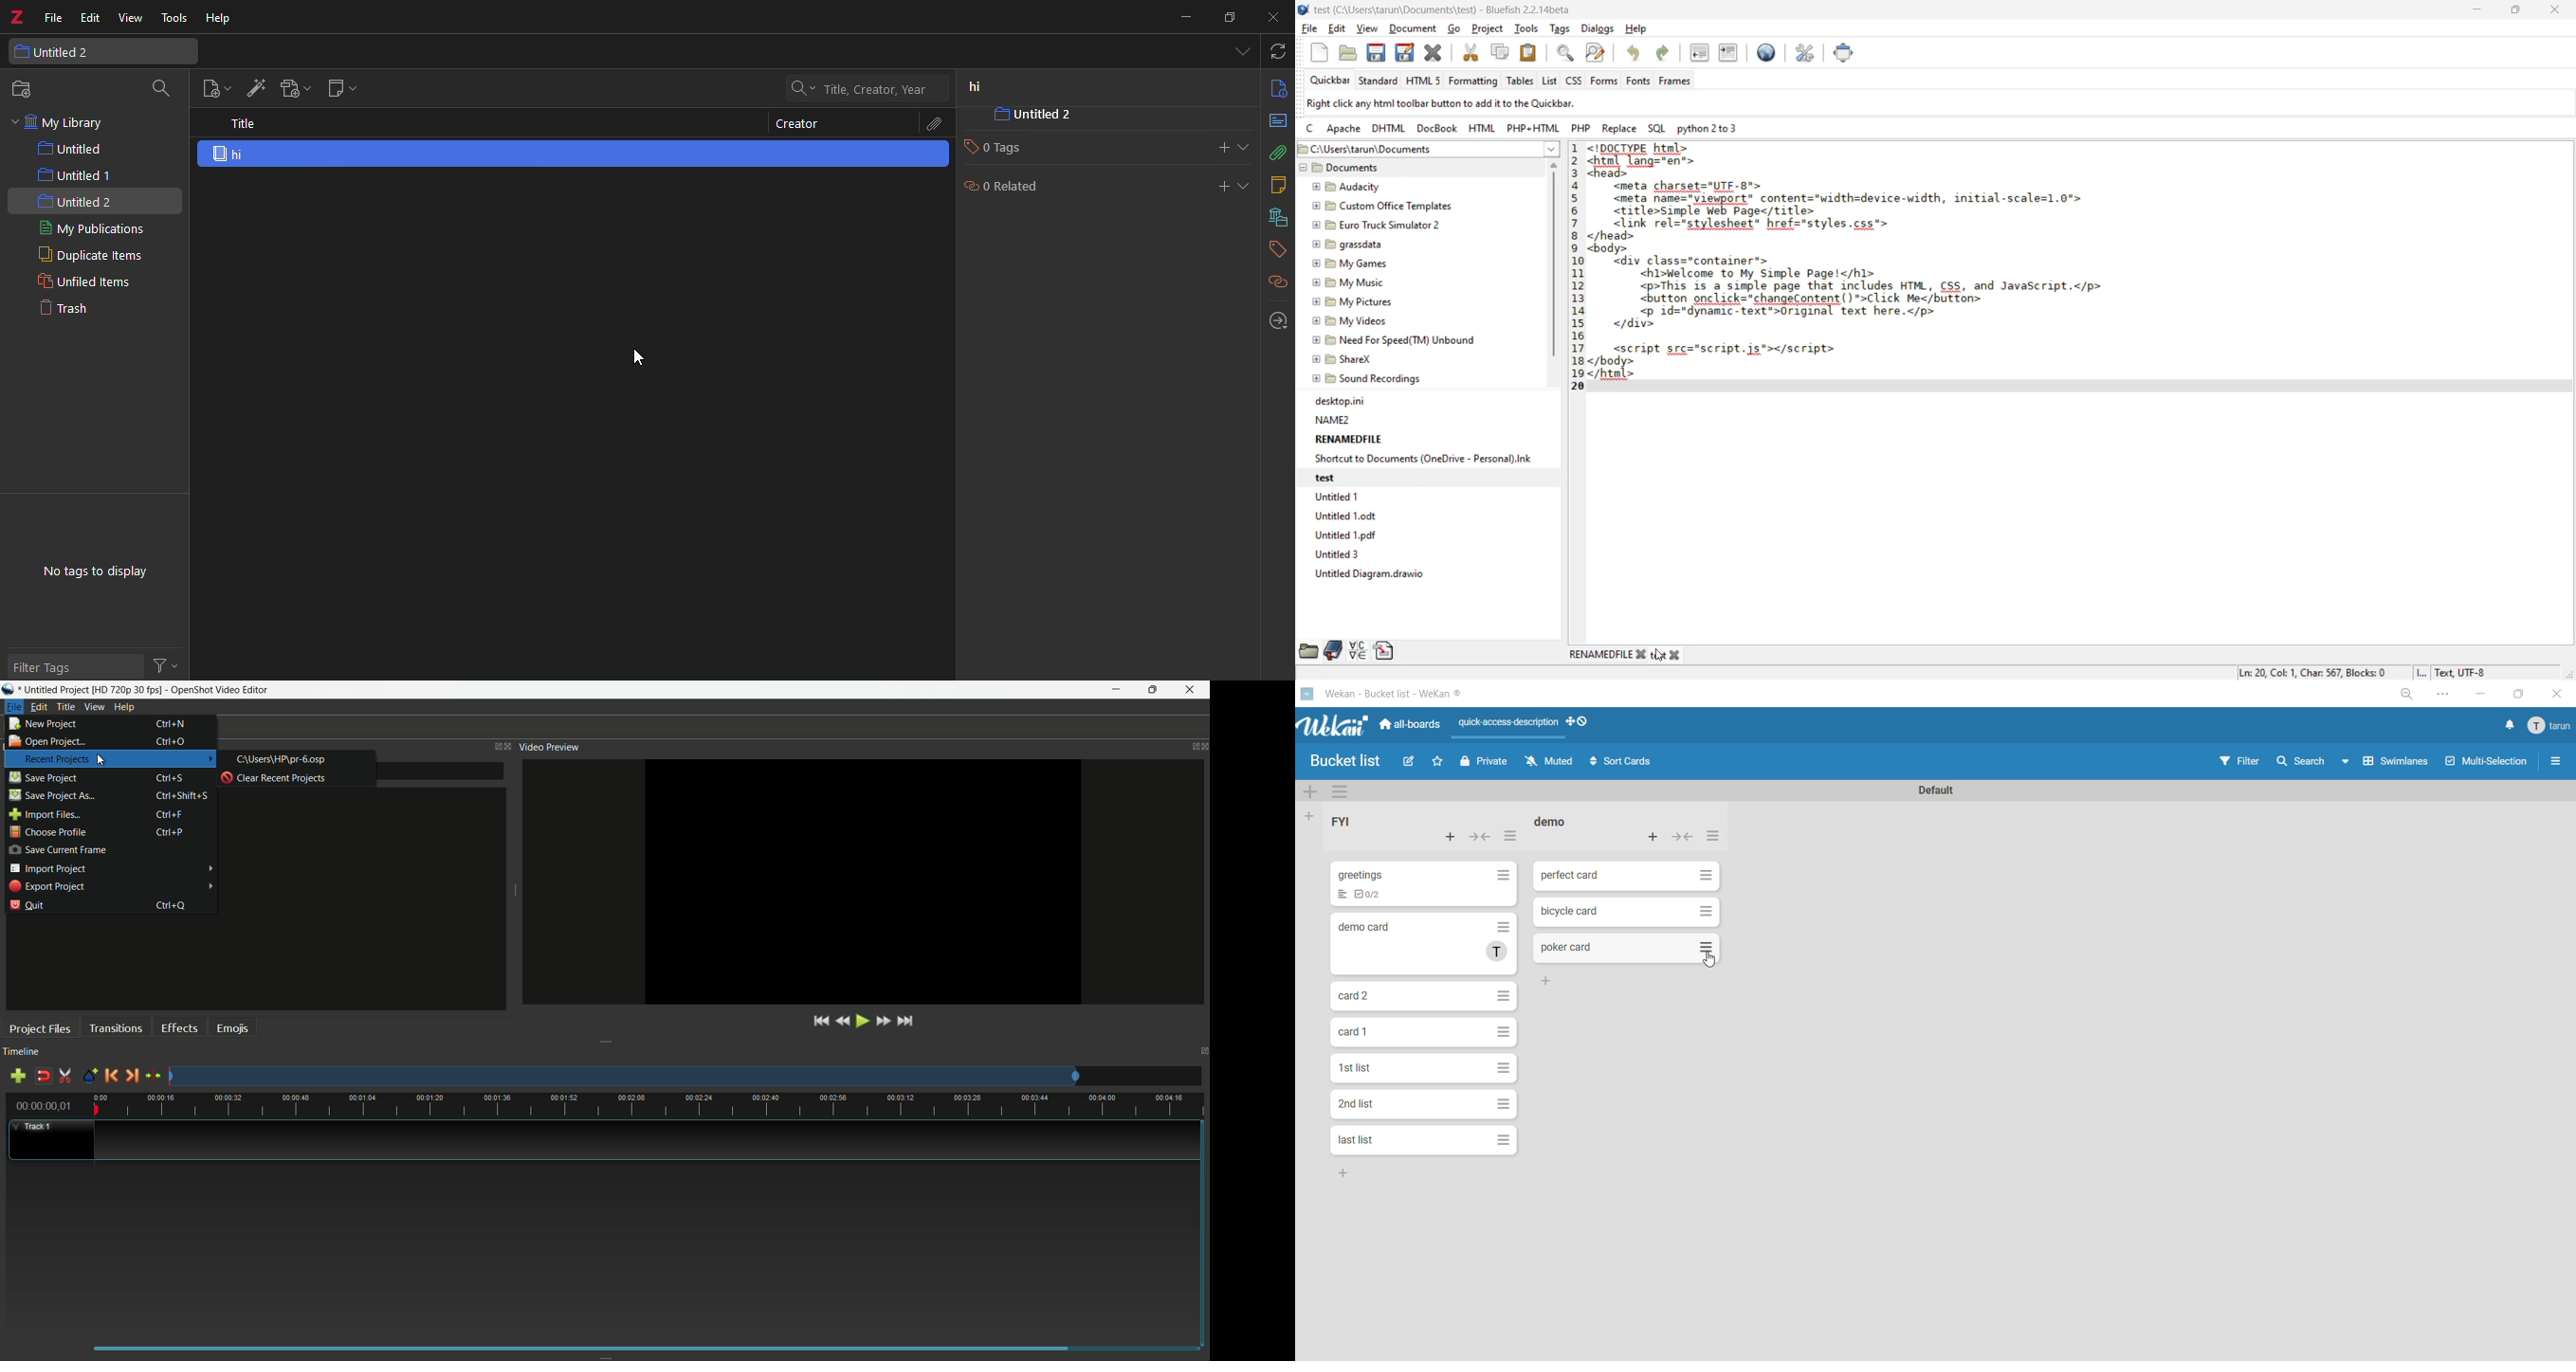 The image size is (2576, 1372). I want to click on choose profile, so click(47, 832).